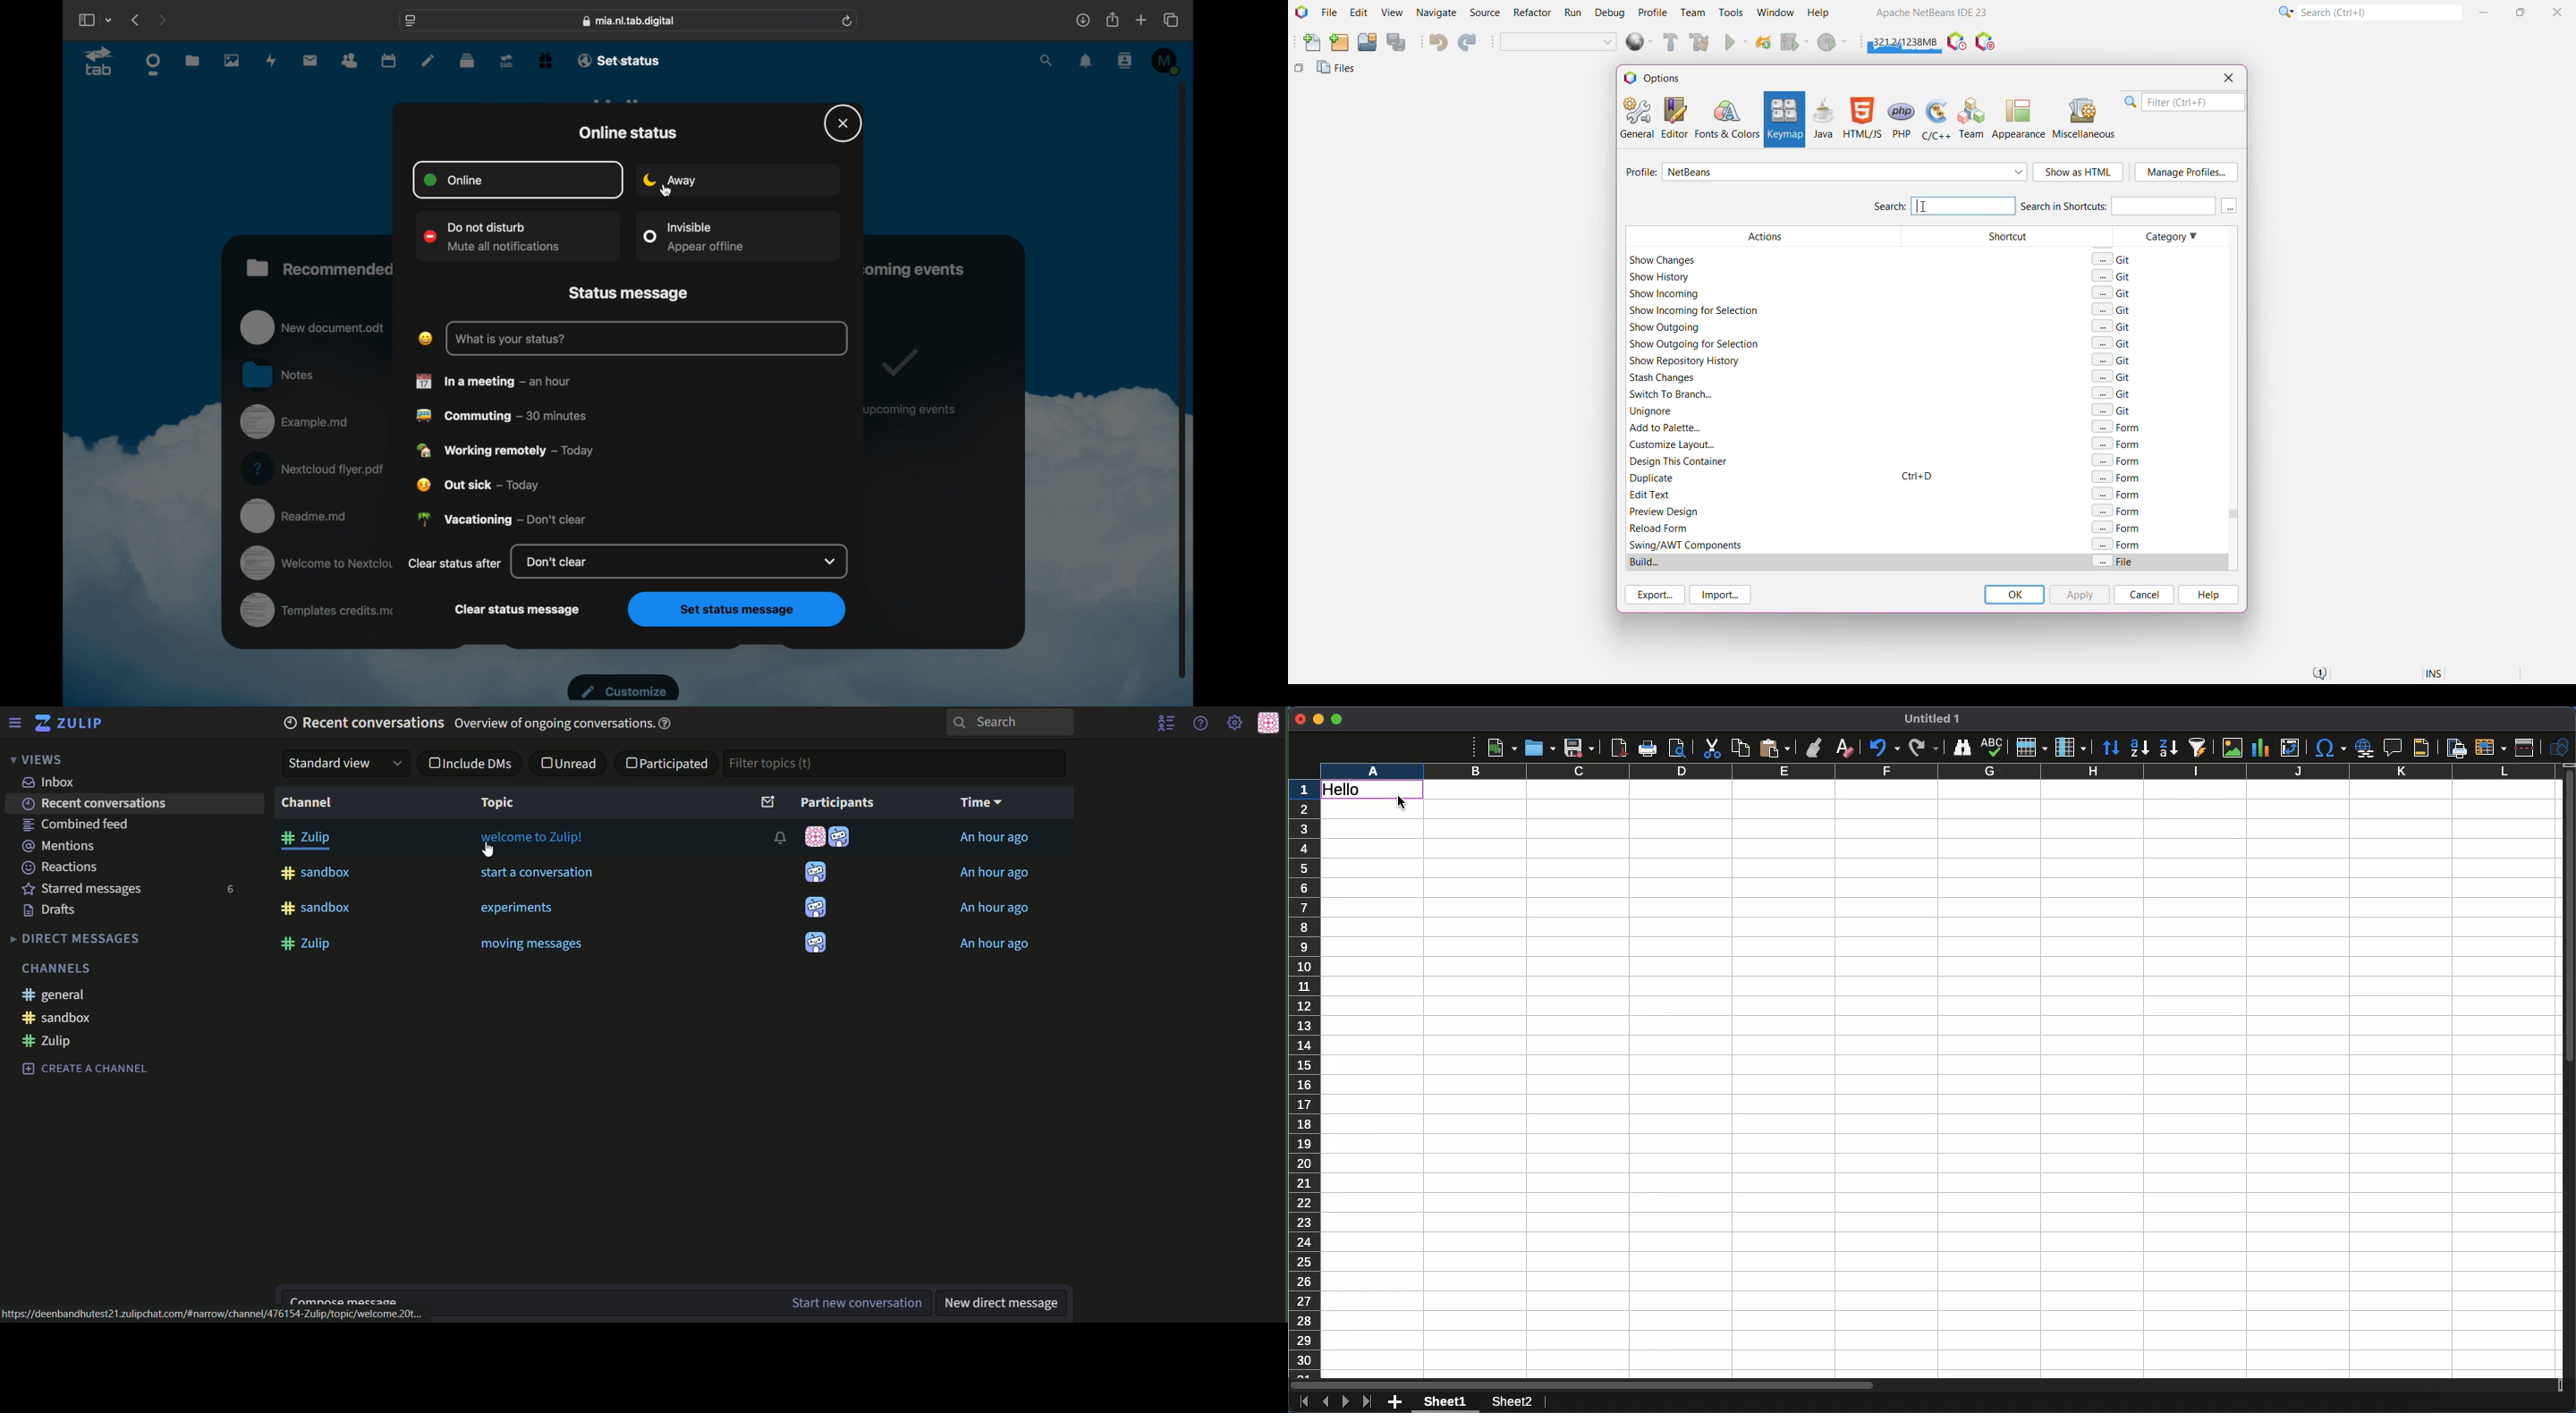 This screenshot has height=1428, width=2576. What do you see at coordinates (314, 326) in the screenshot?
I see `new document` at bounding box center [314, 326].